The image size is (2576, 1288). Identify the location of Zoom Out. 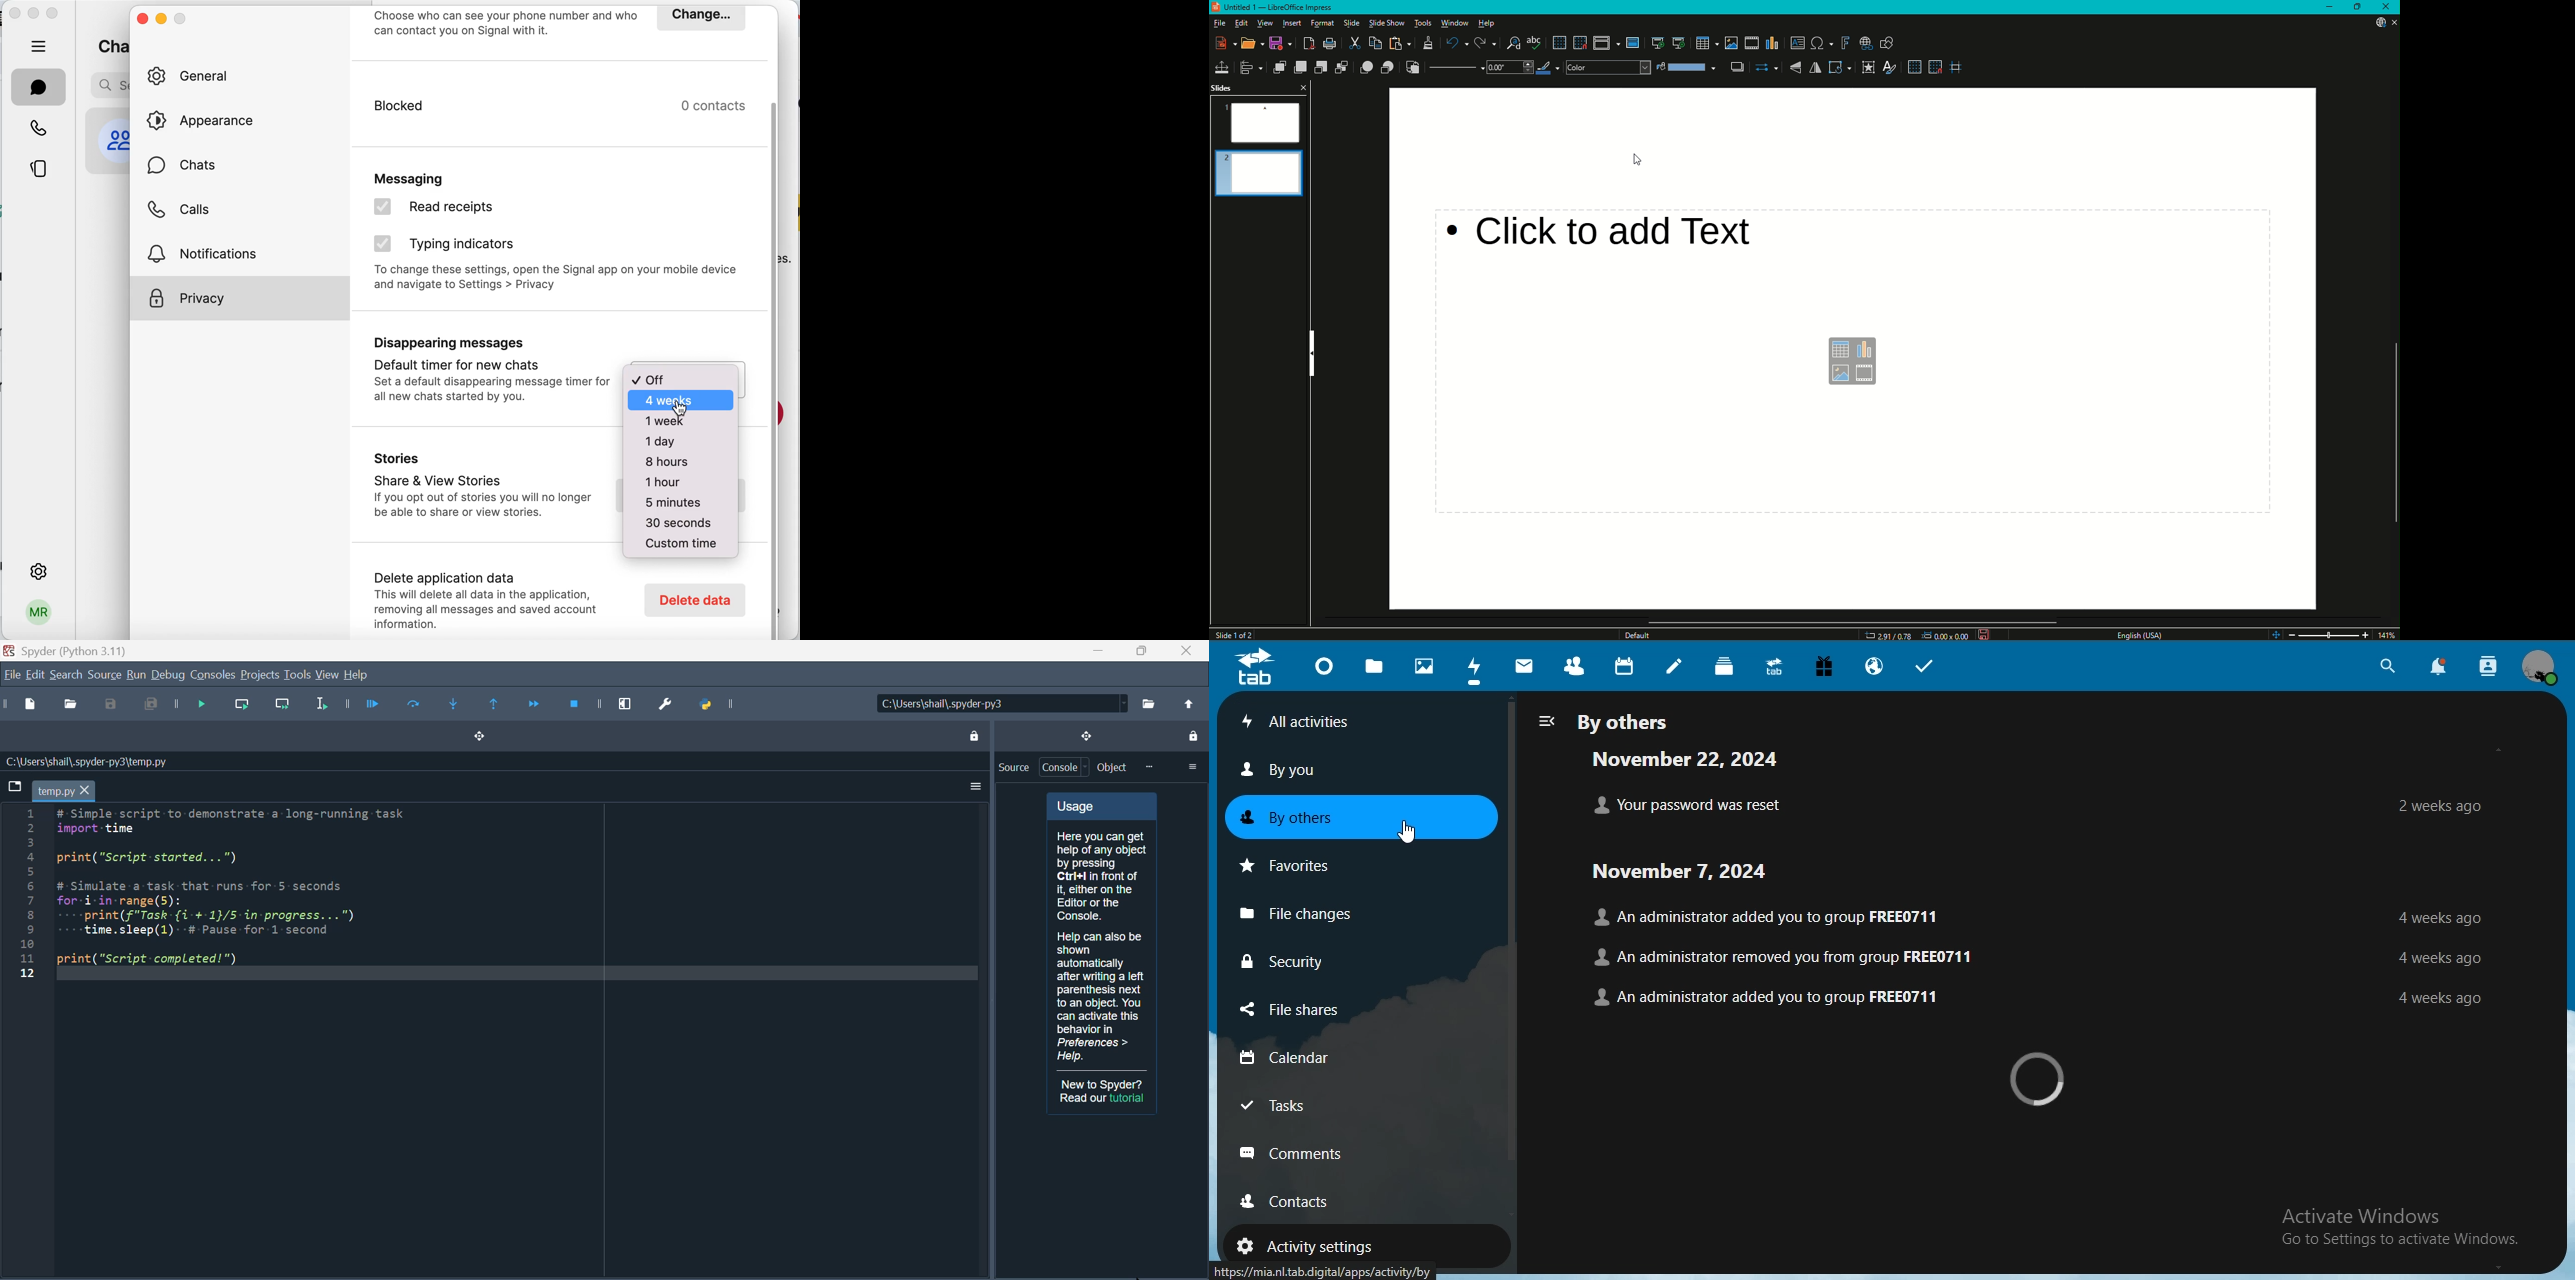
(2298, 633).